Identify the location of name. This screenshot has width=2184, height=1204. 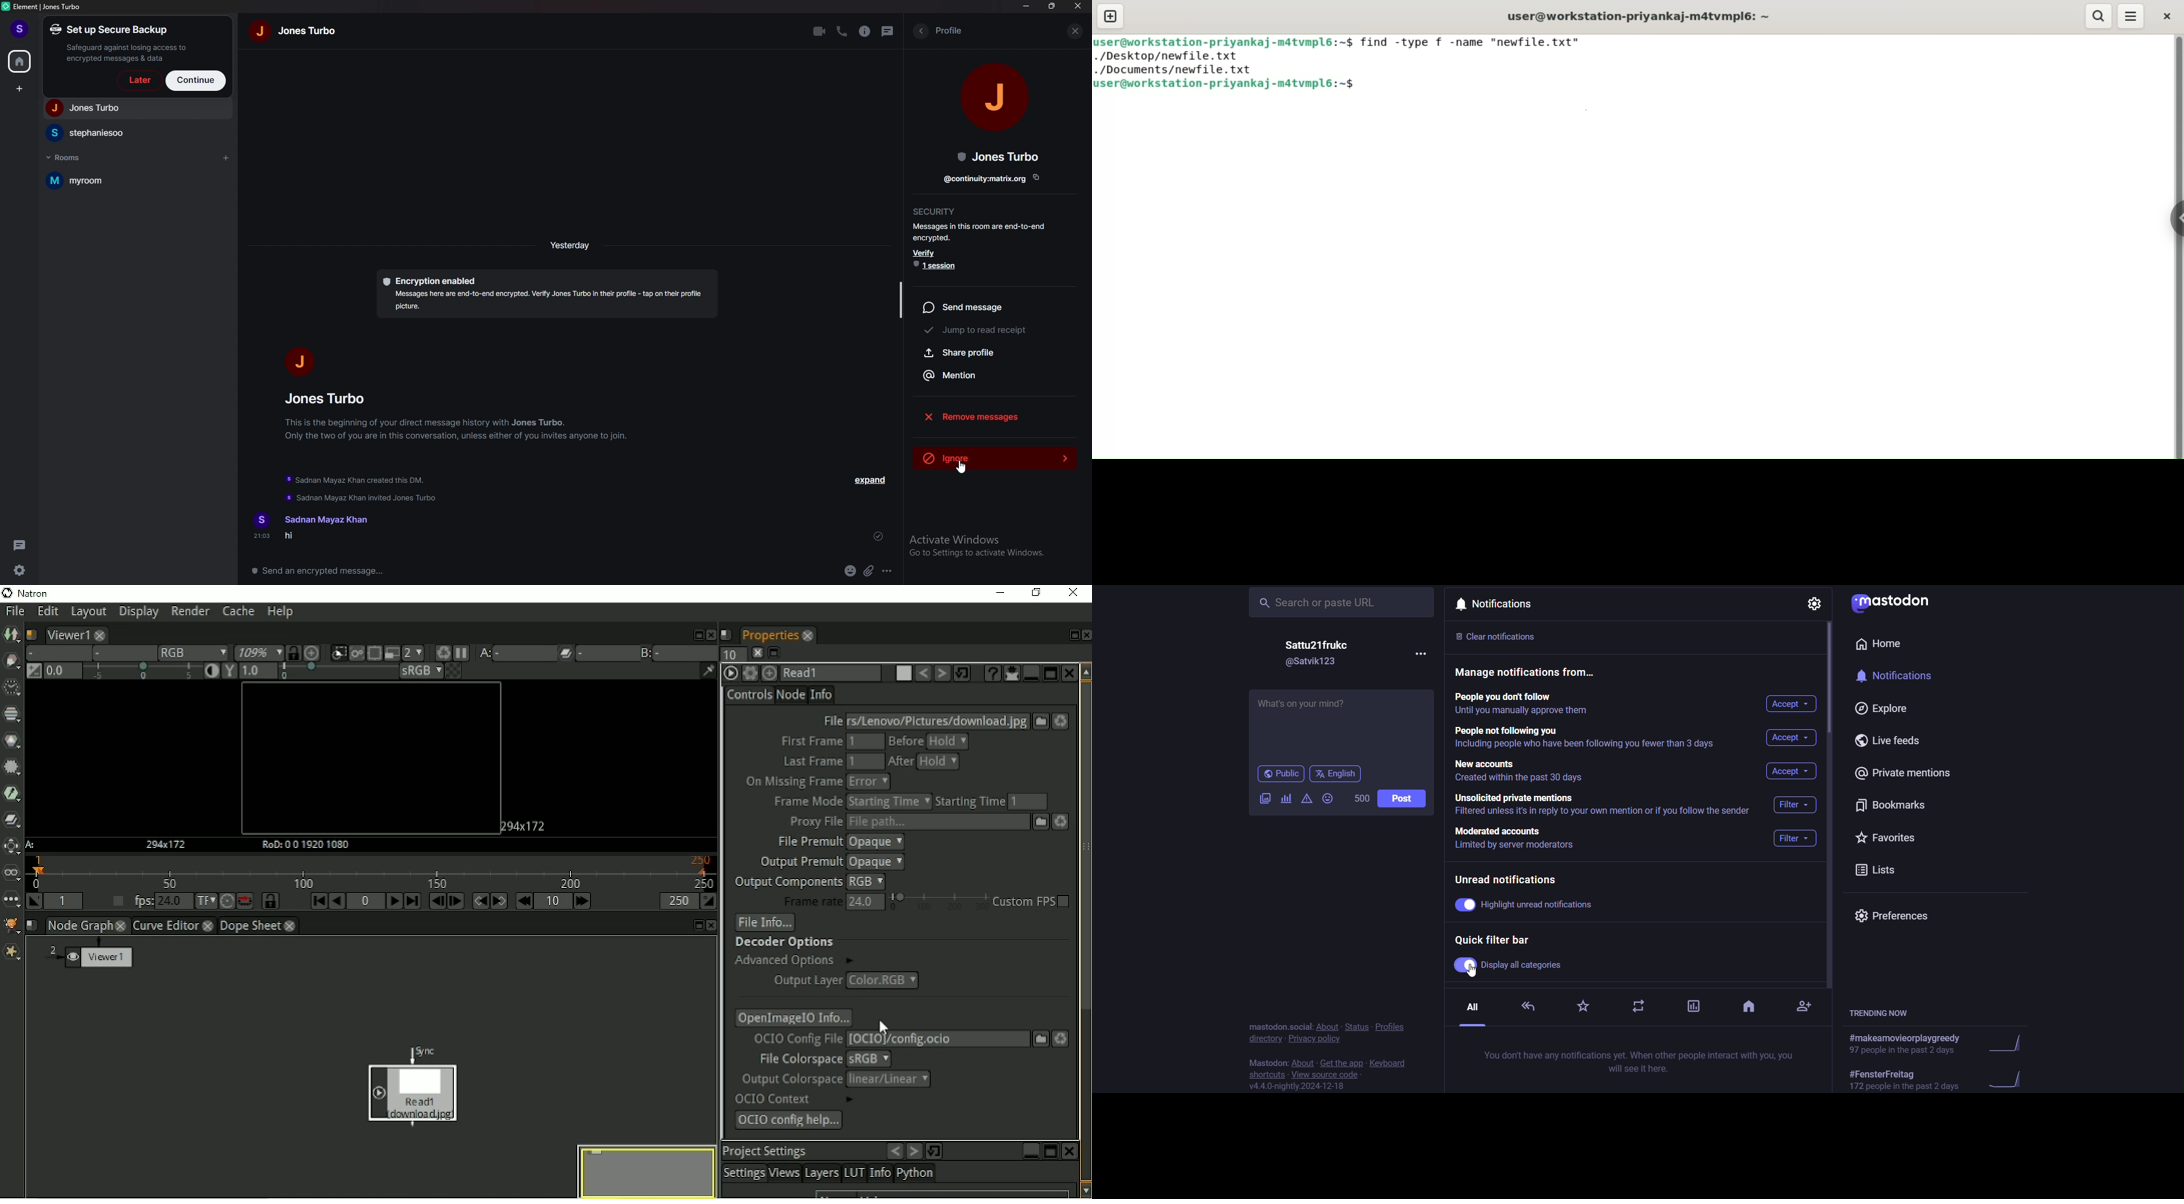
(324, 520).